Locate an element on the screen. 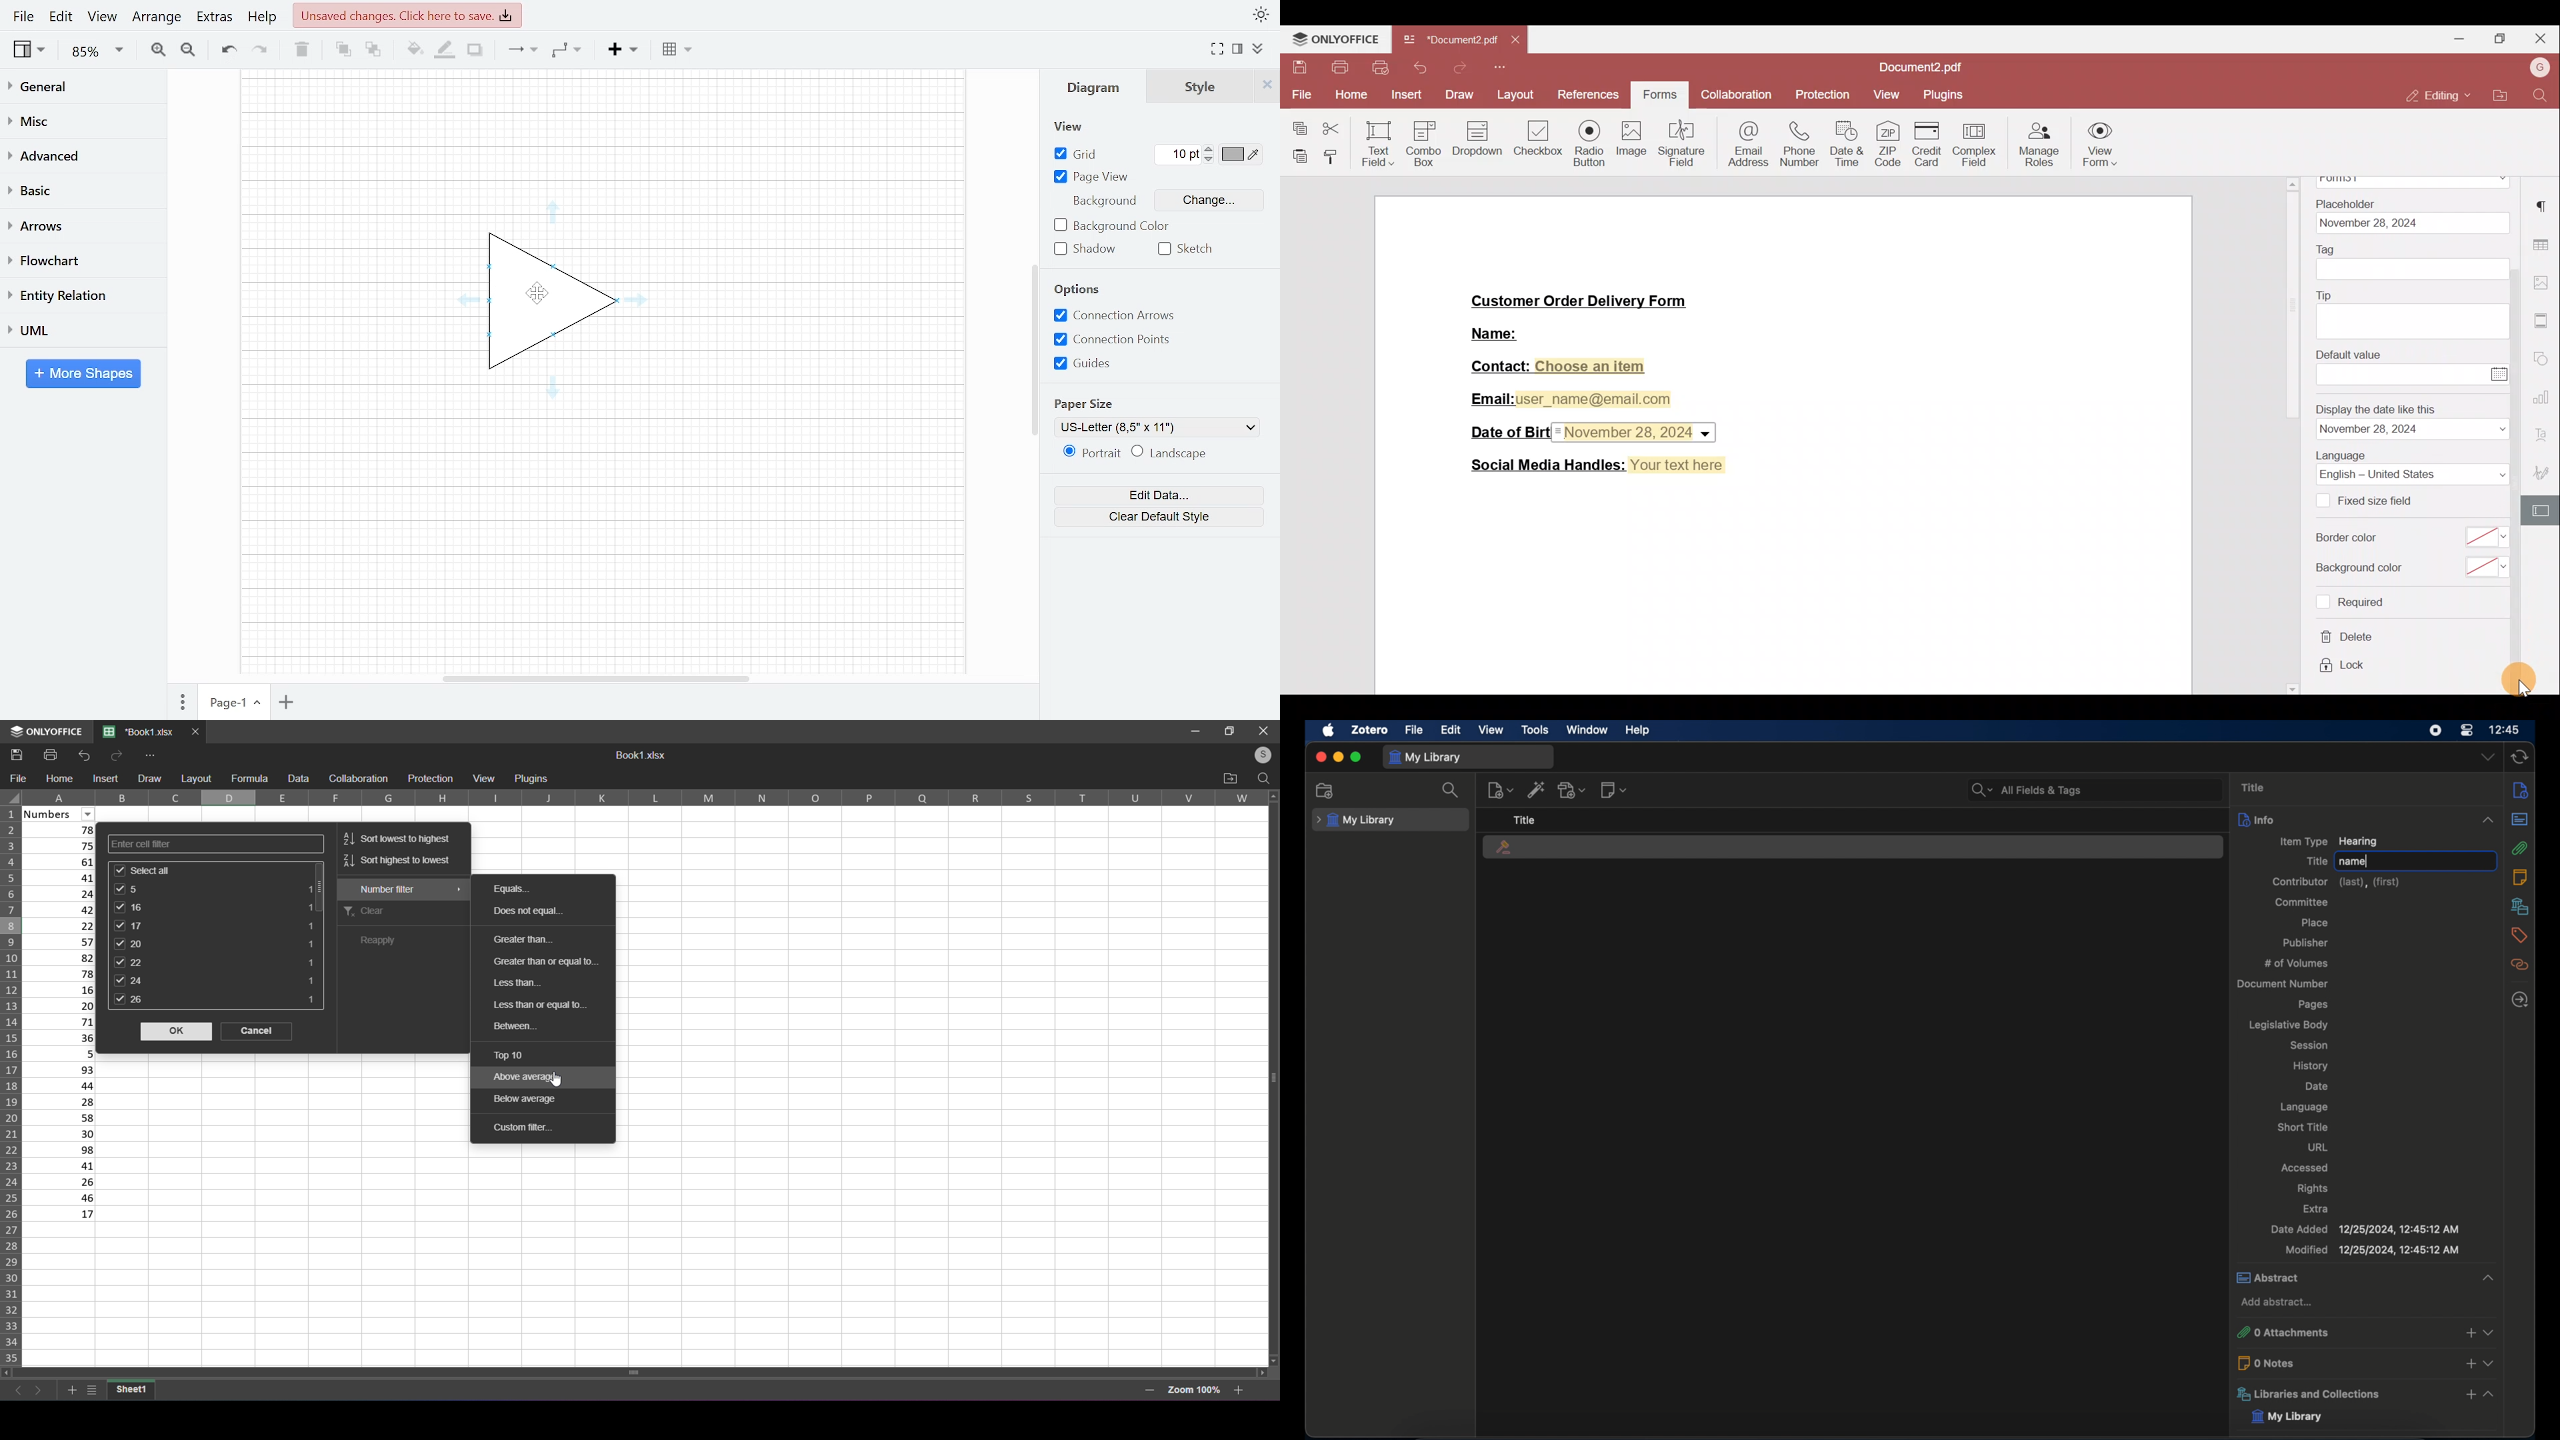 The height and width of the screenshot is (1456, 2576). my library is located at coordinates (1355, 821).